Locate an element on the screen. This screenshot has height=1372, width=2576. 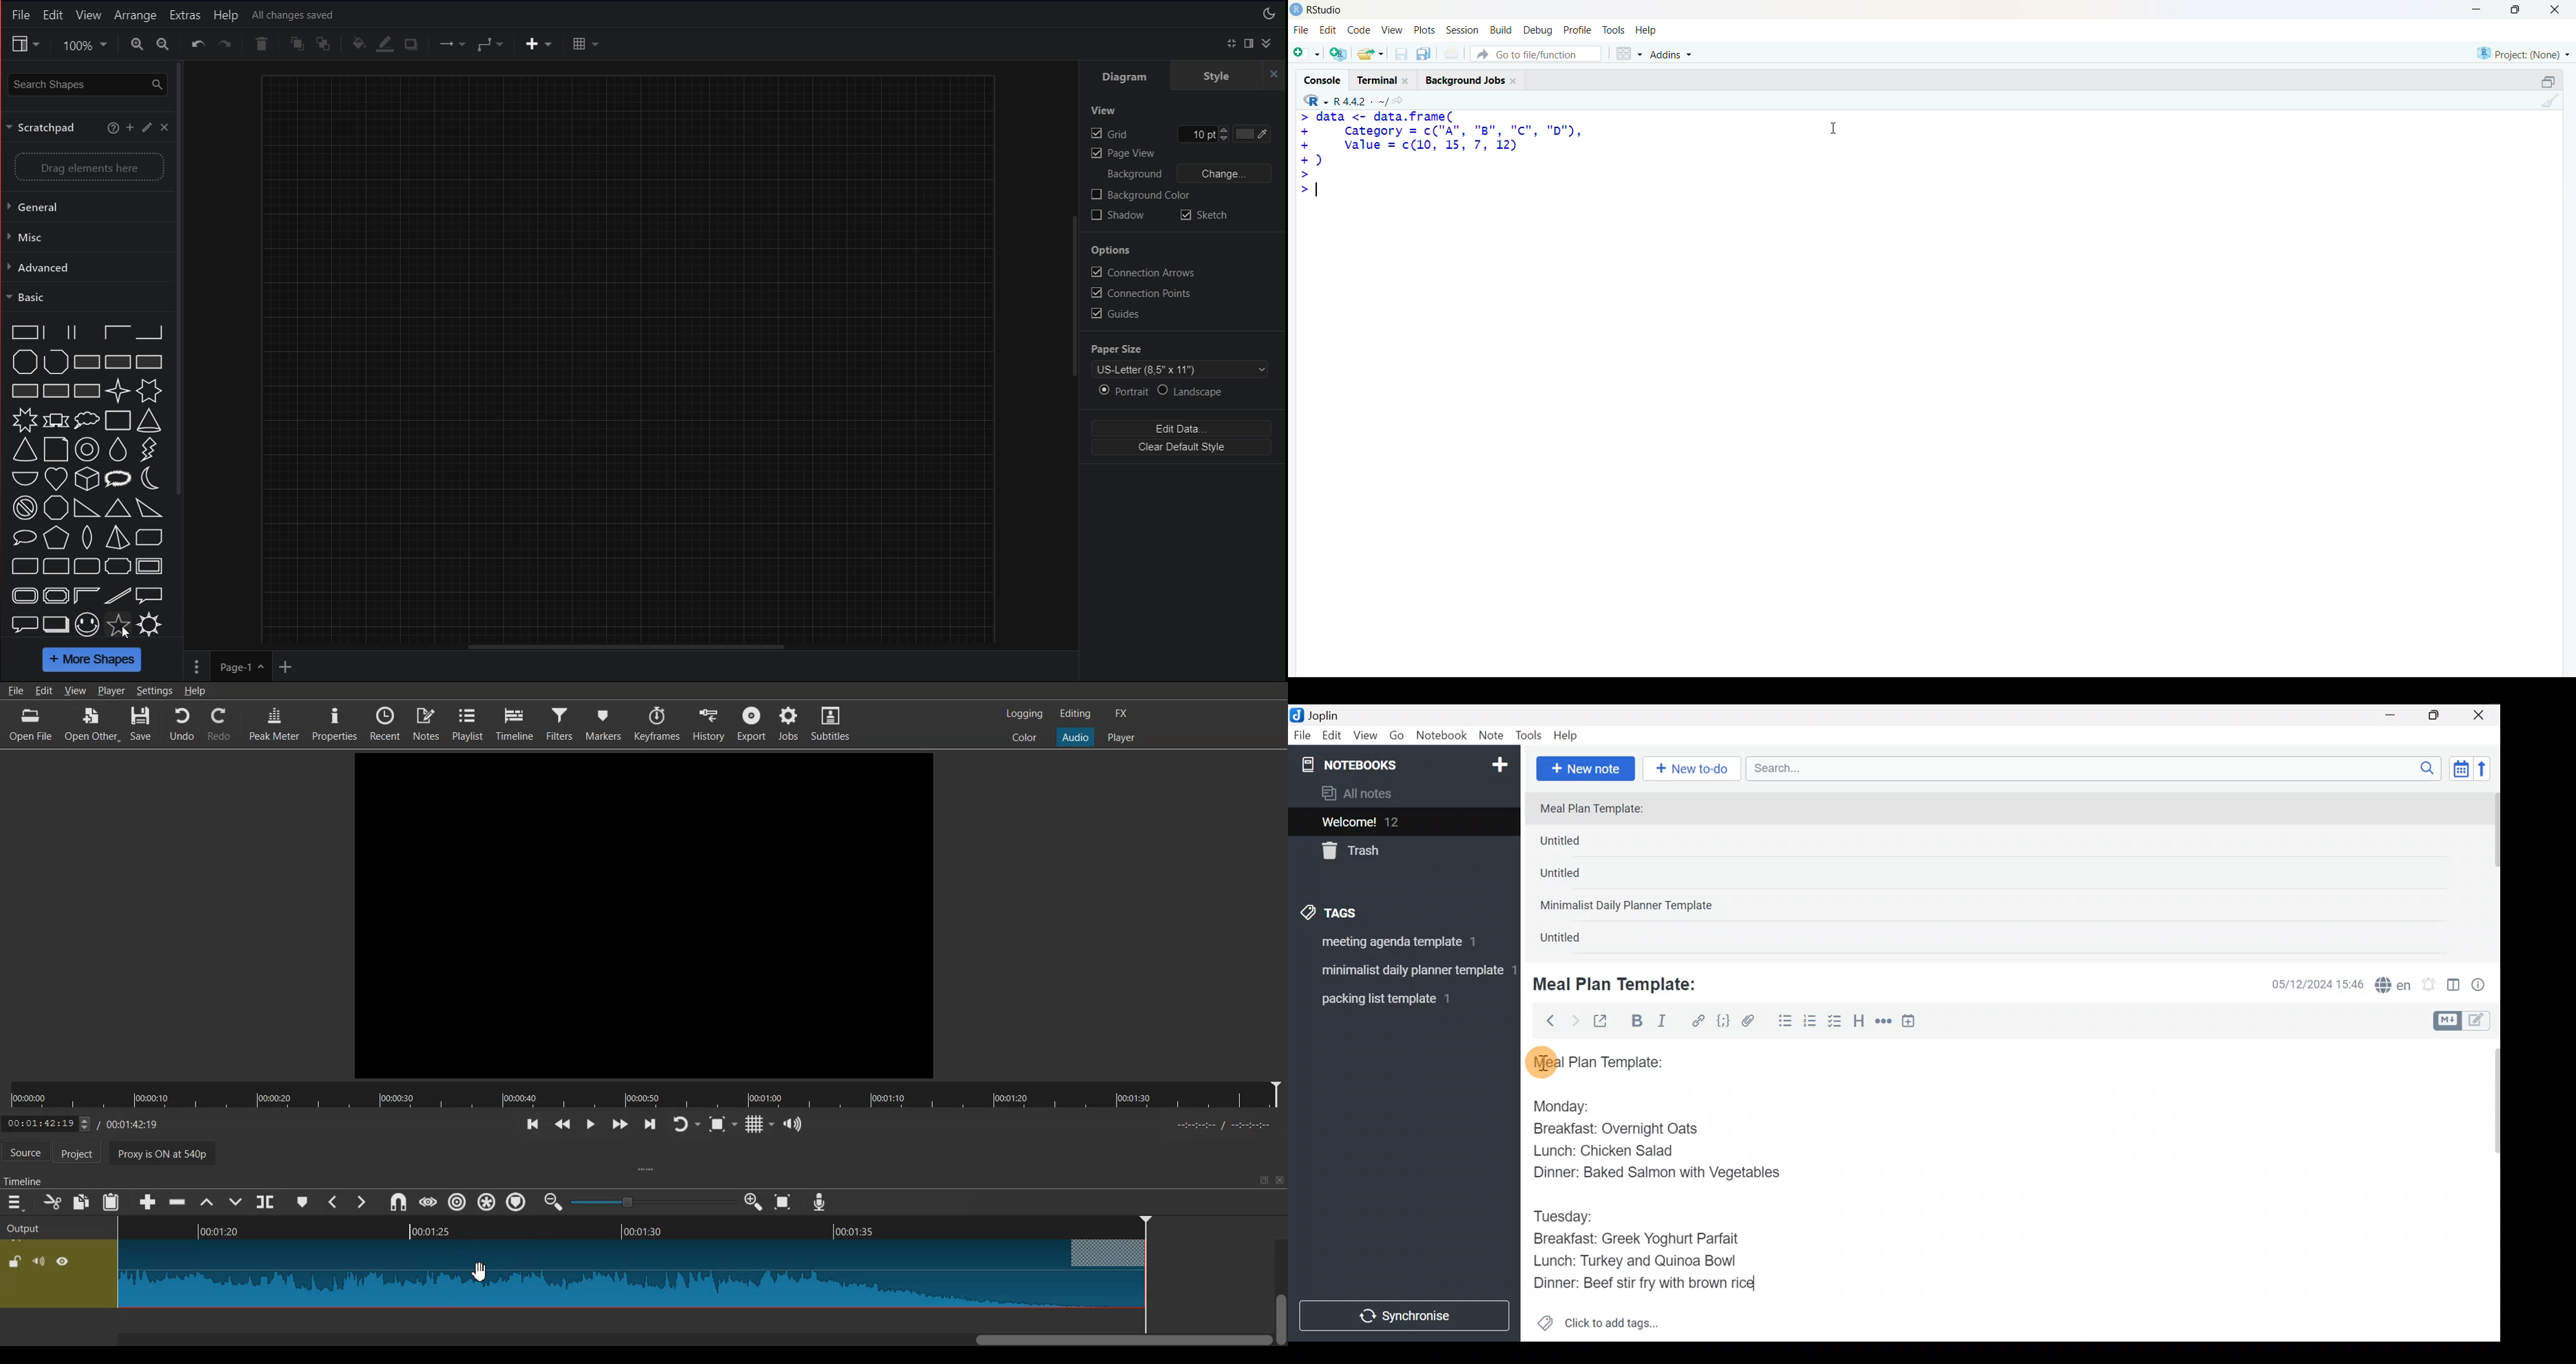
Switch to the effect layout is located at coordinates (1124, 714).